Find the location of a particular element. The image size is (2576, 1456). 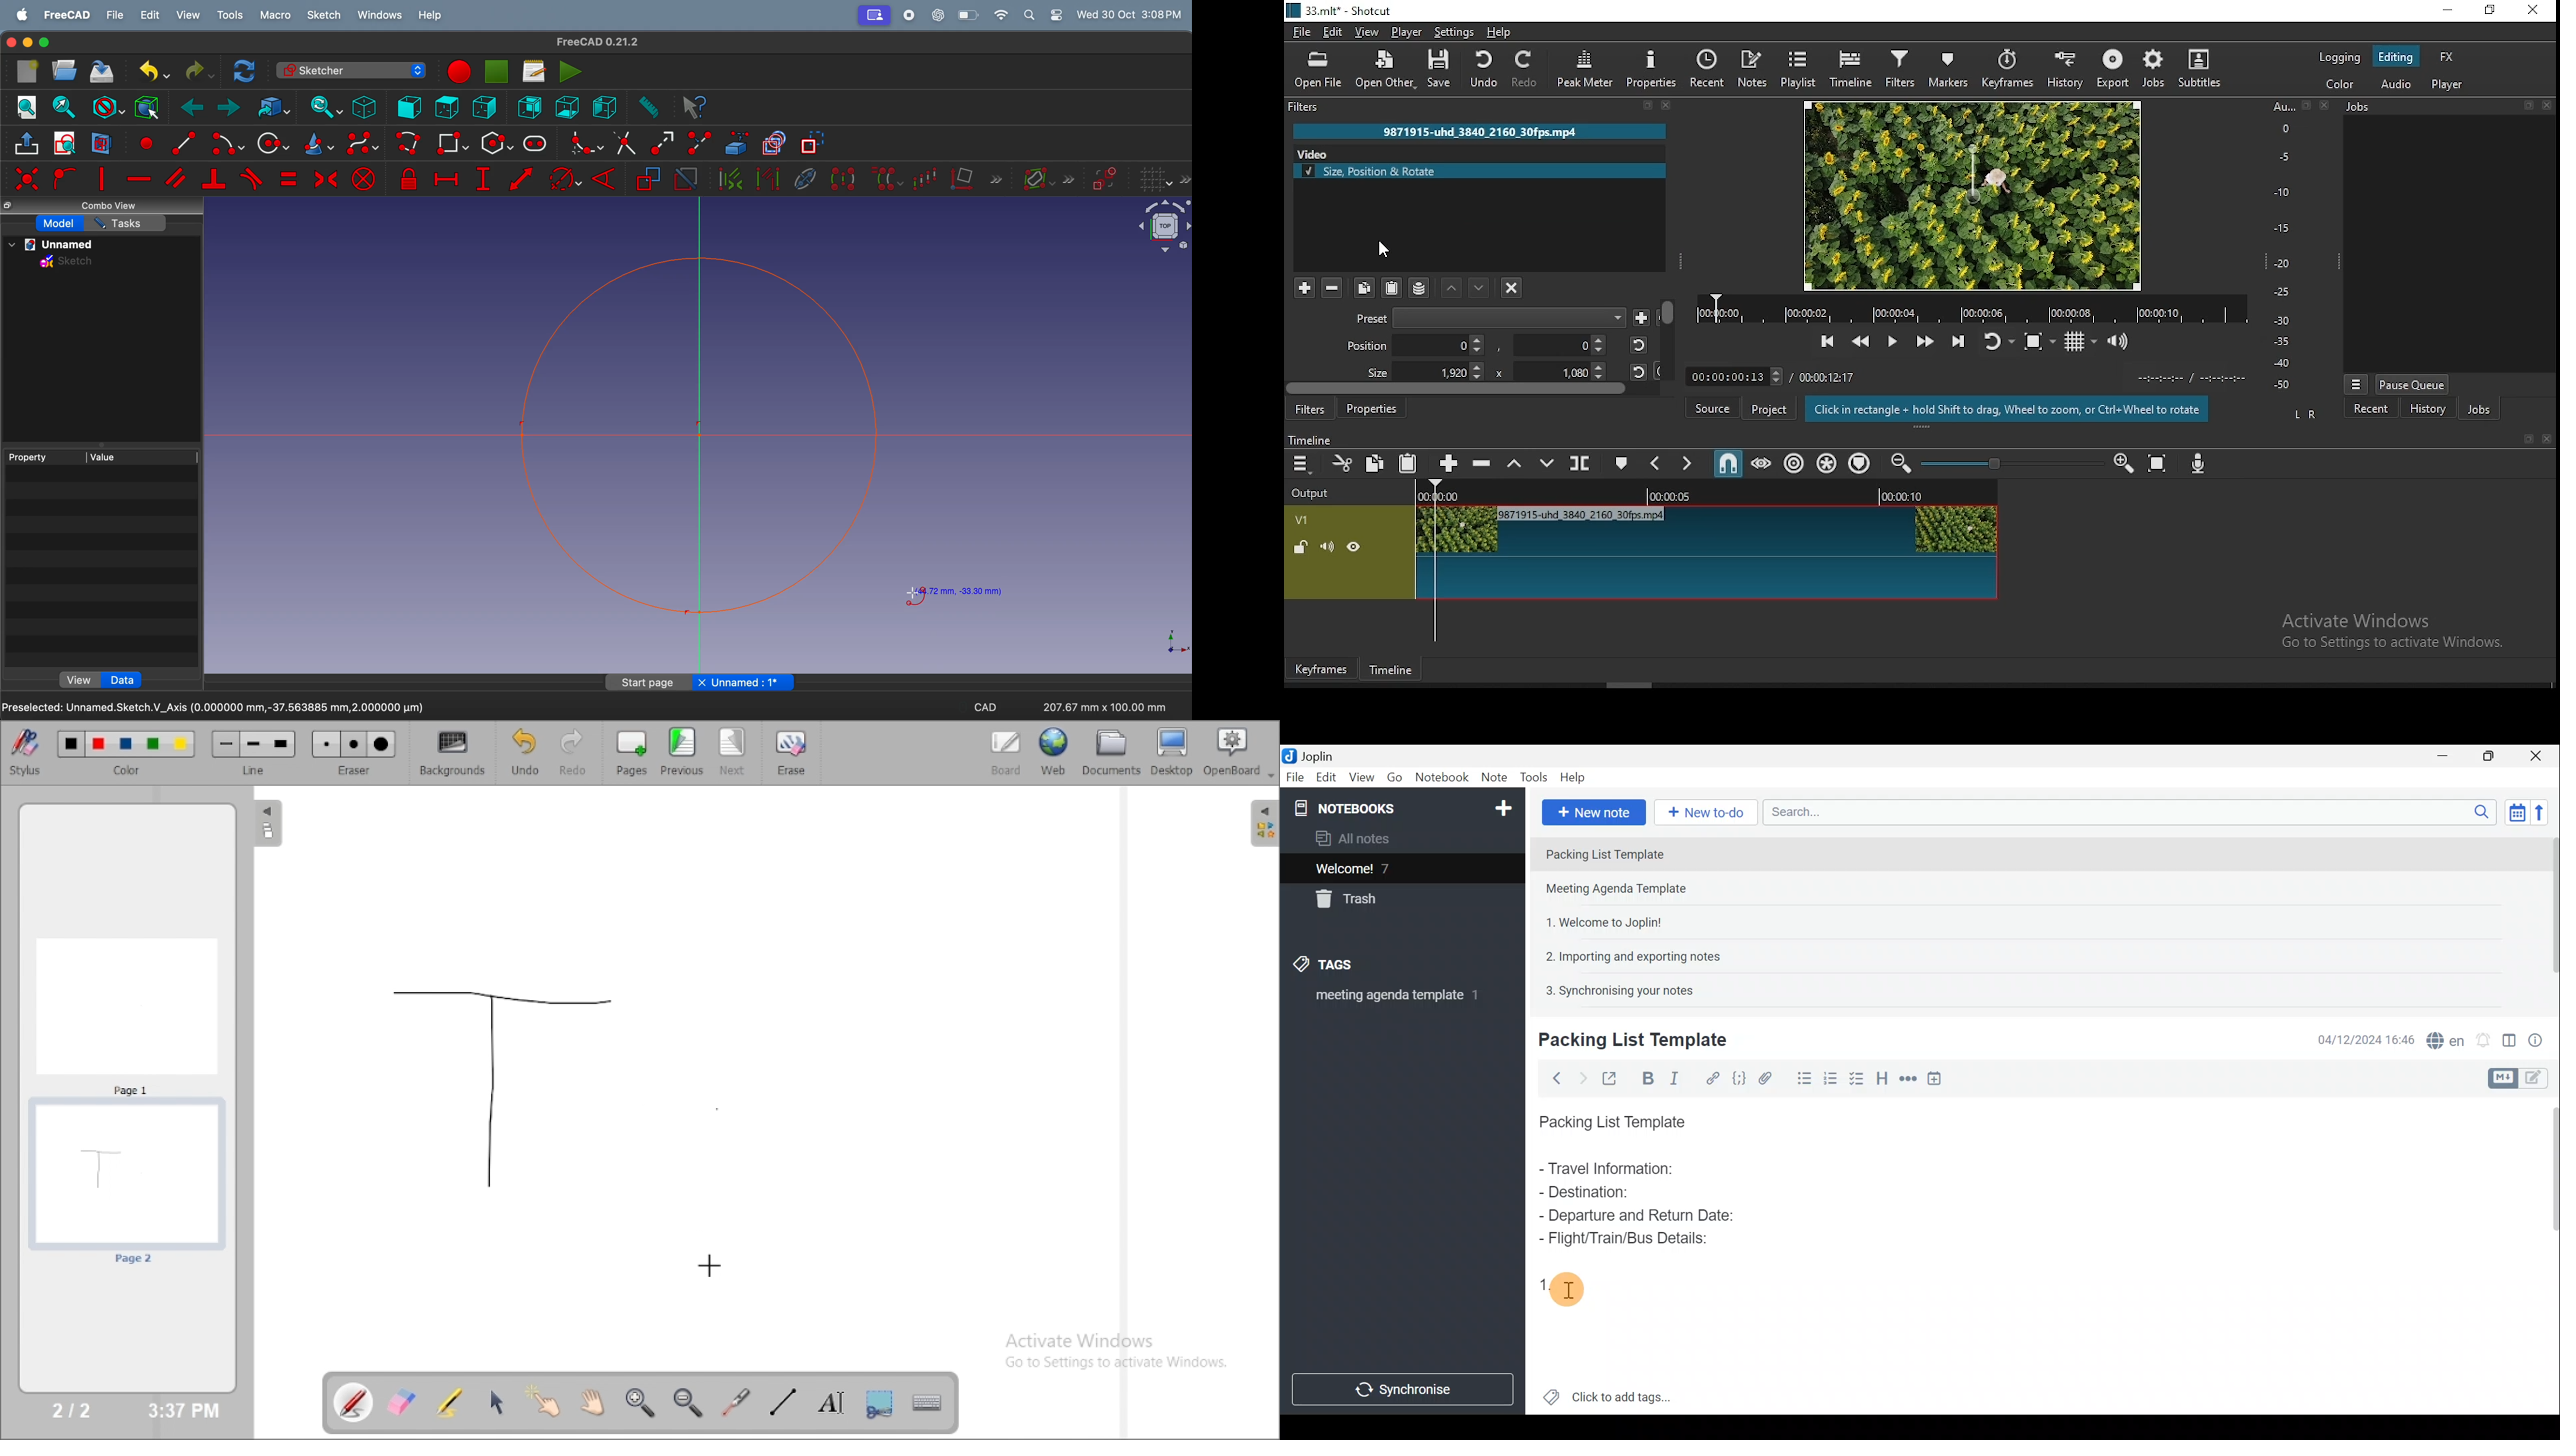

toggle construction is located at coordinates (813, 143).